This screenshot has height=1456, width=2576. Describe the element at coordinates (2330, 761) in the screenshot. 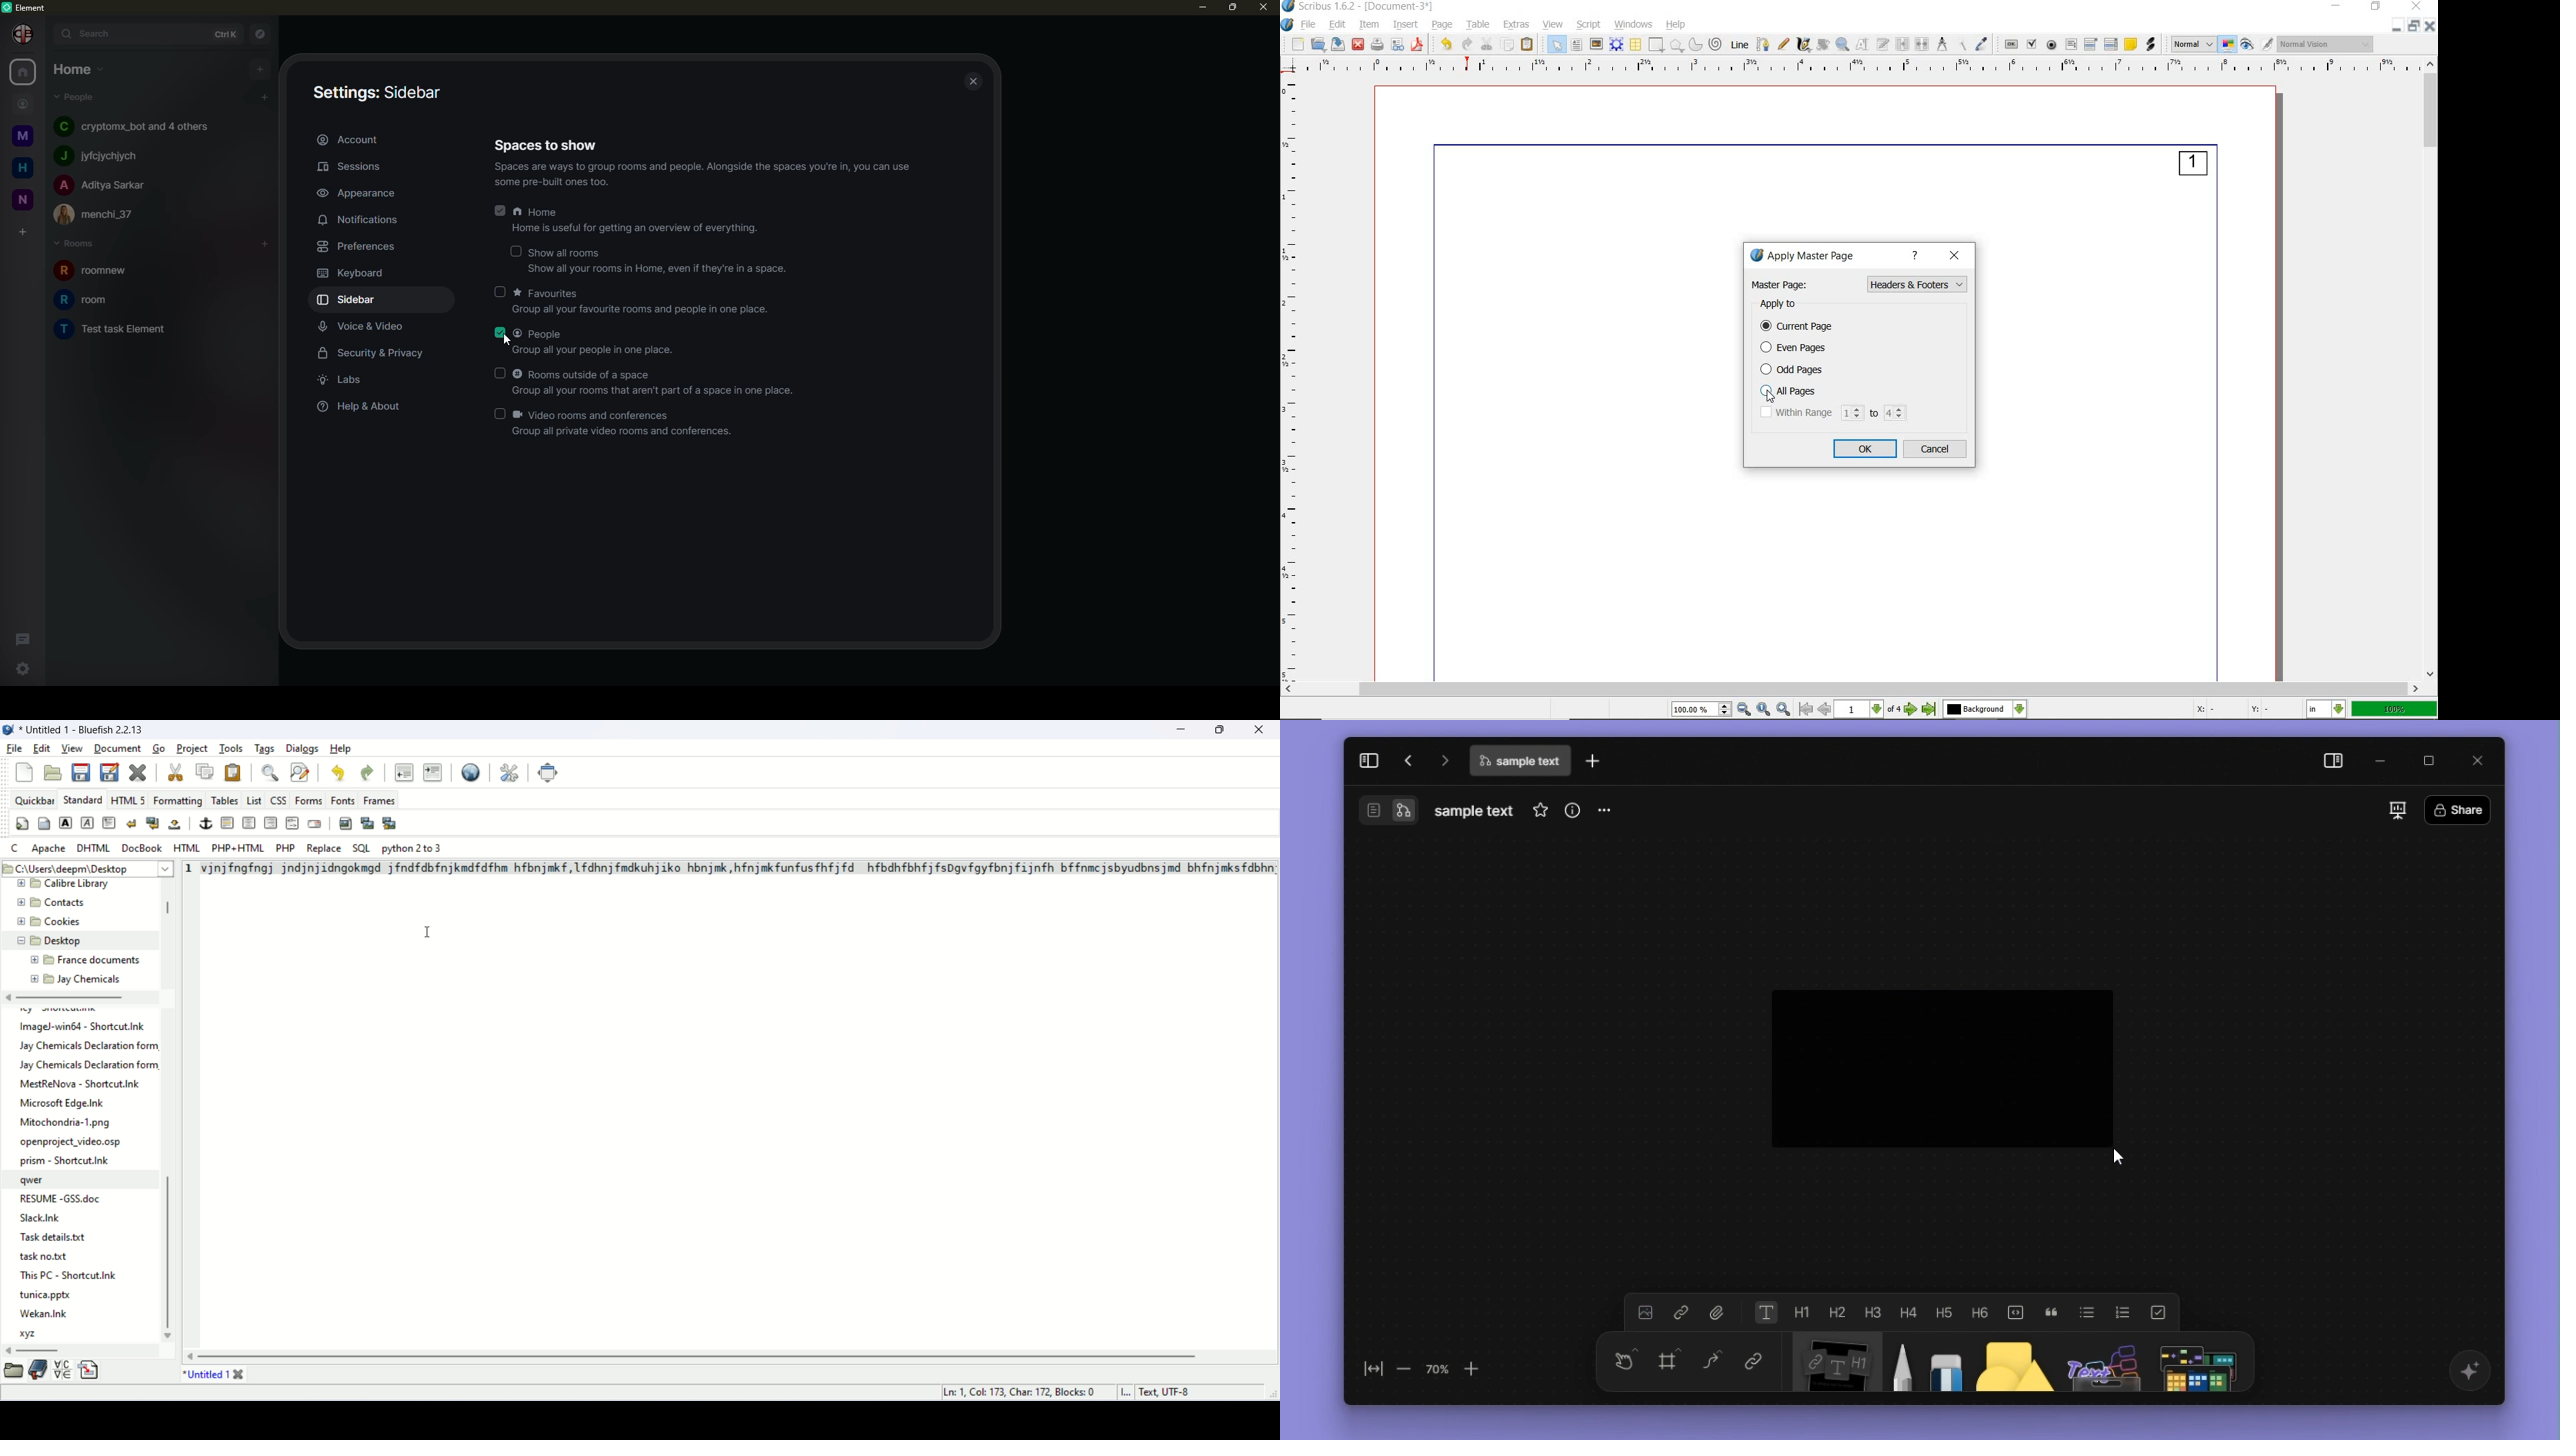

I see `side panel` at that location.